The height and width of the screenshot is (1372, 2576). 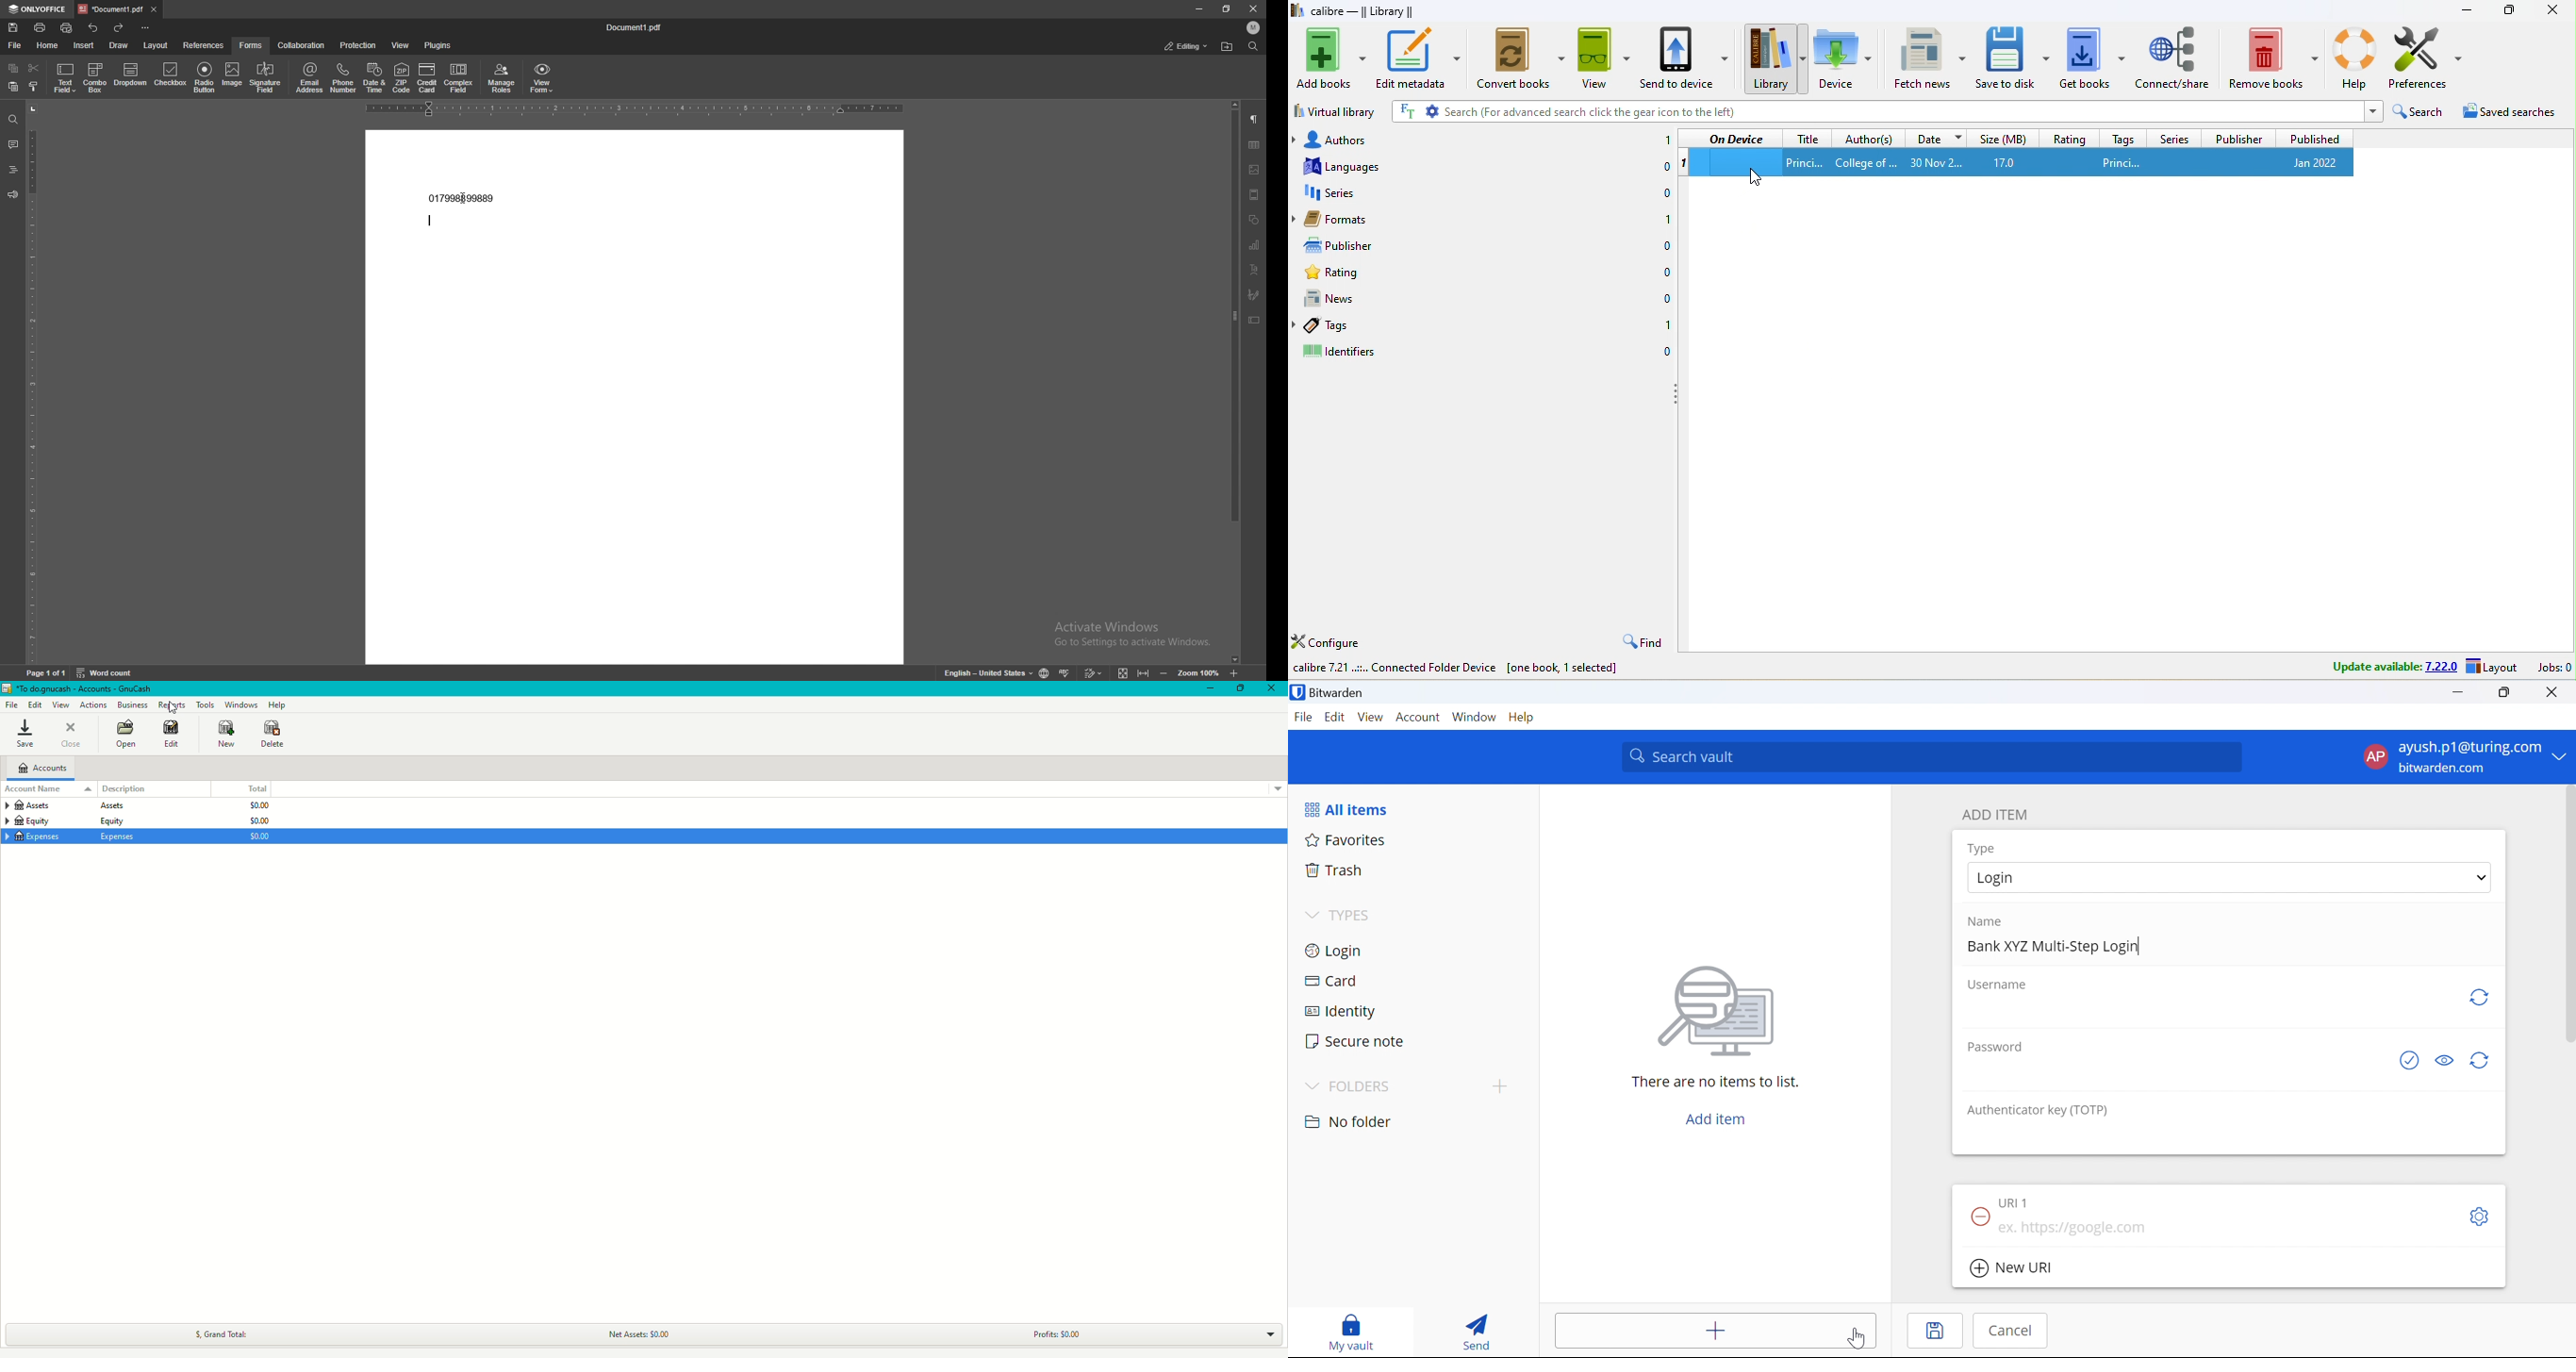 What do you see at coordinates (1666, 353) in the screenshot?
I see `0` at bounding box center [1666, 353].